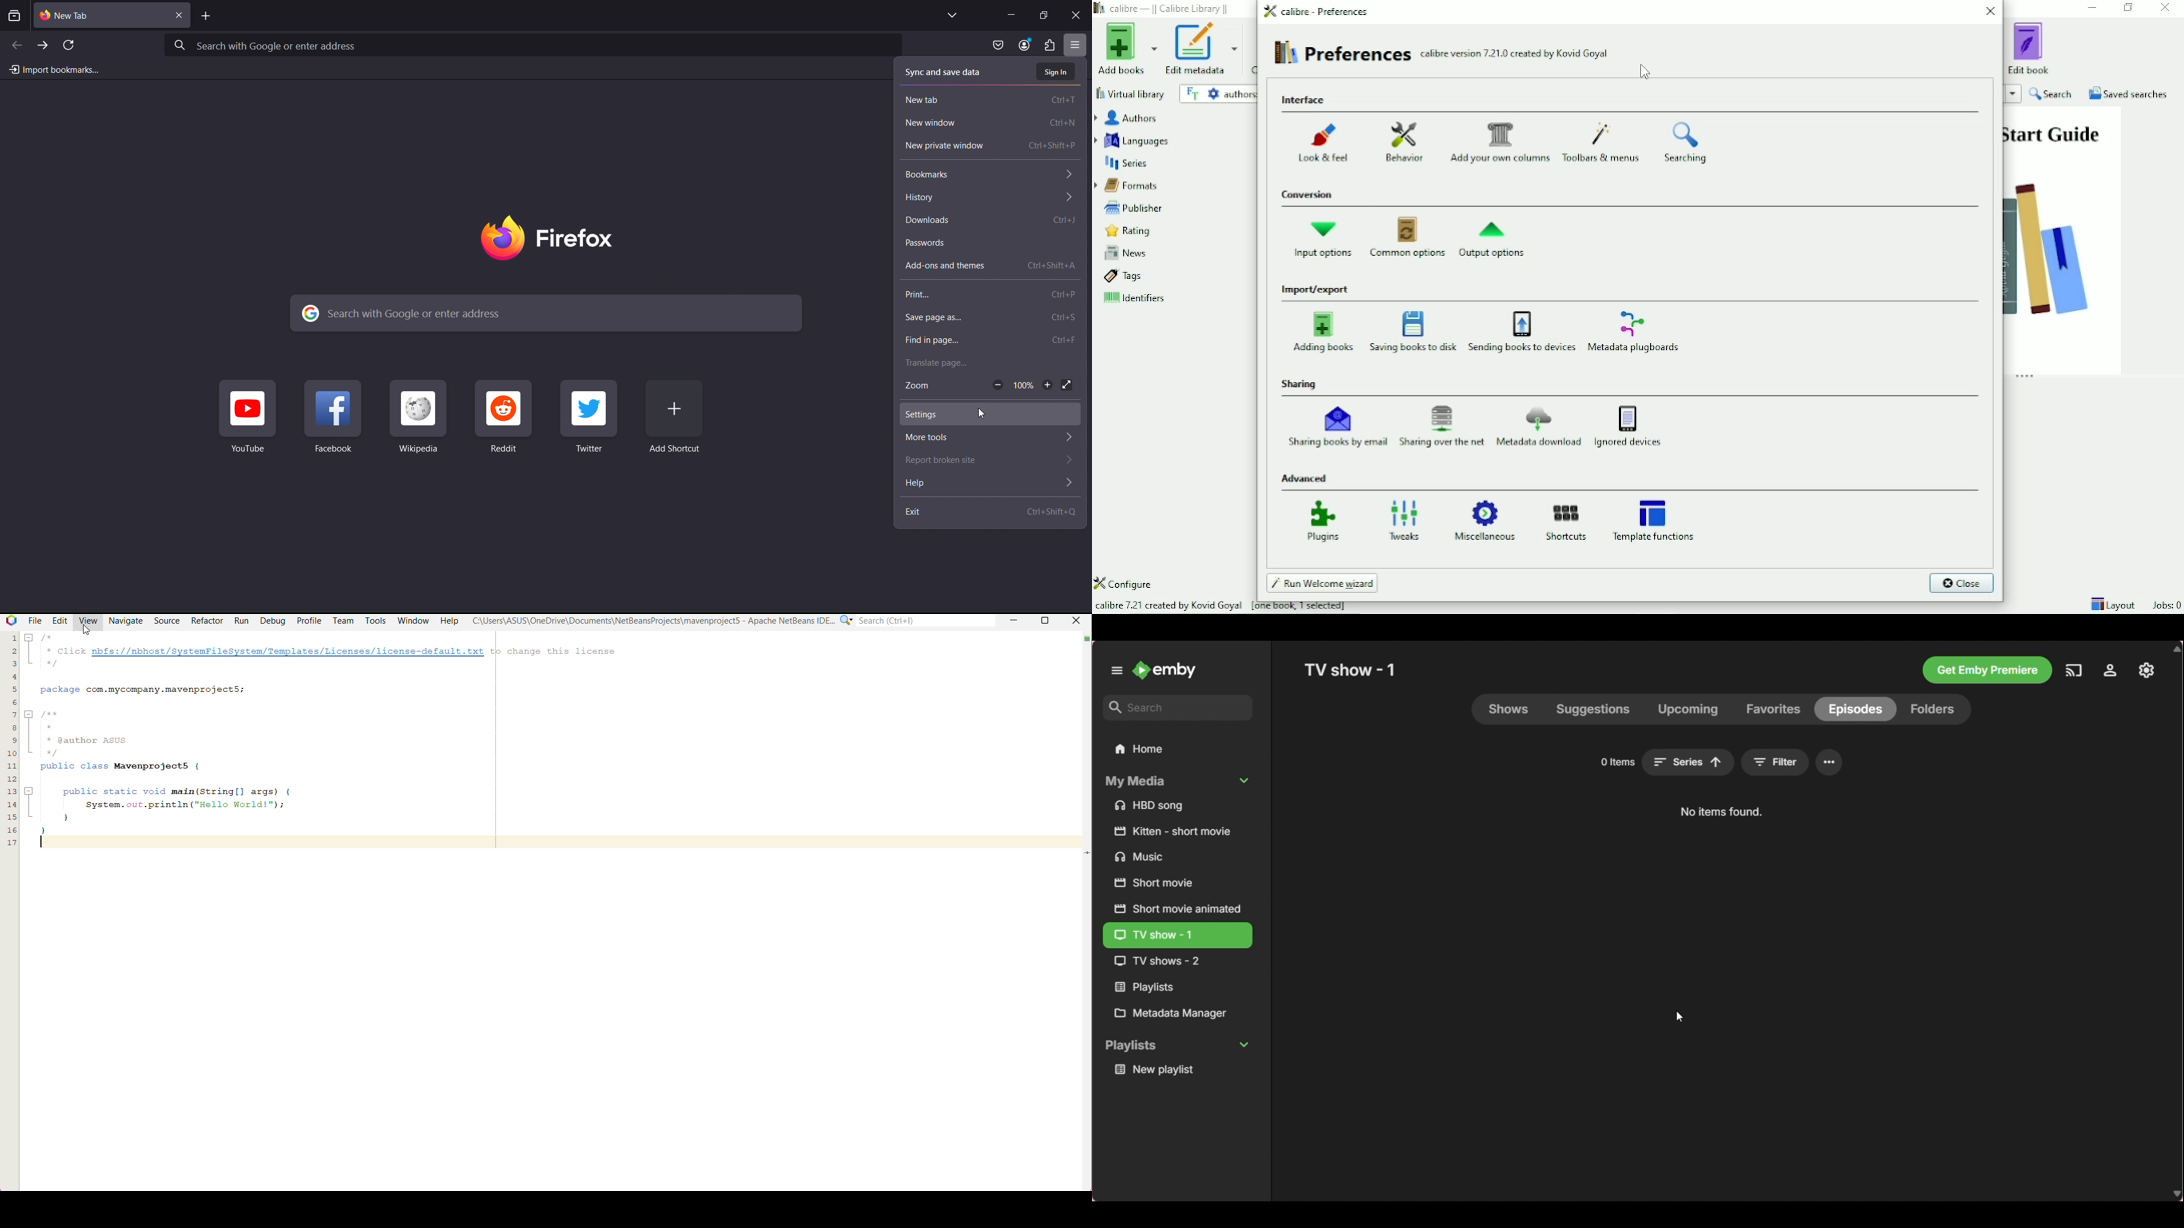  What do you see at coordinates (992, 438) in the screenshot?
I see `More tools` at bounding box center [992, 438].